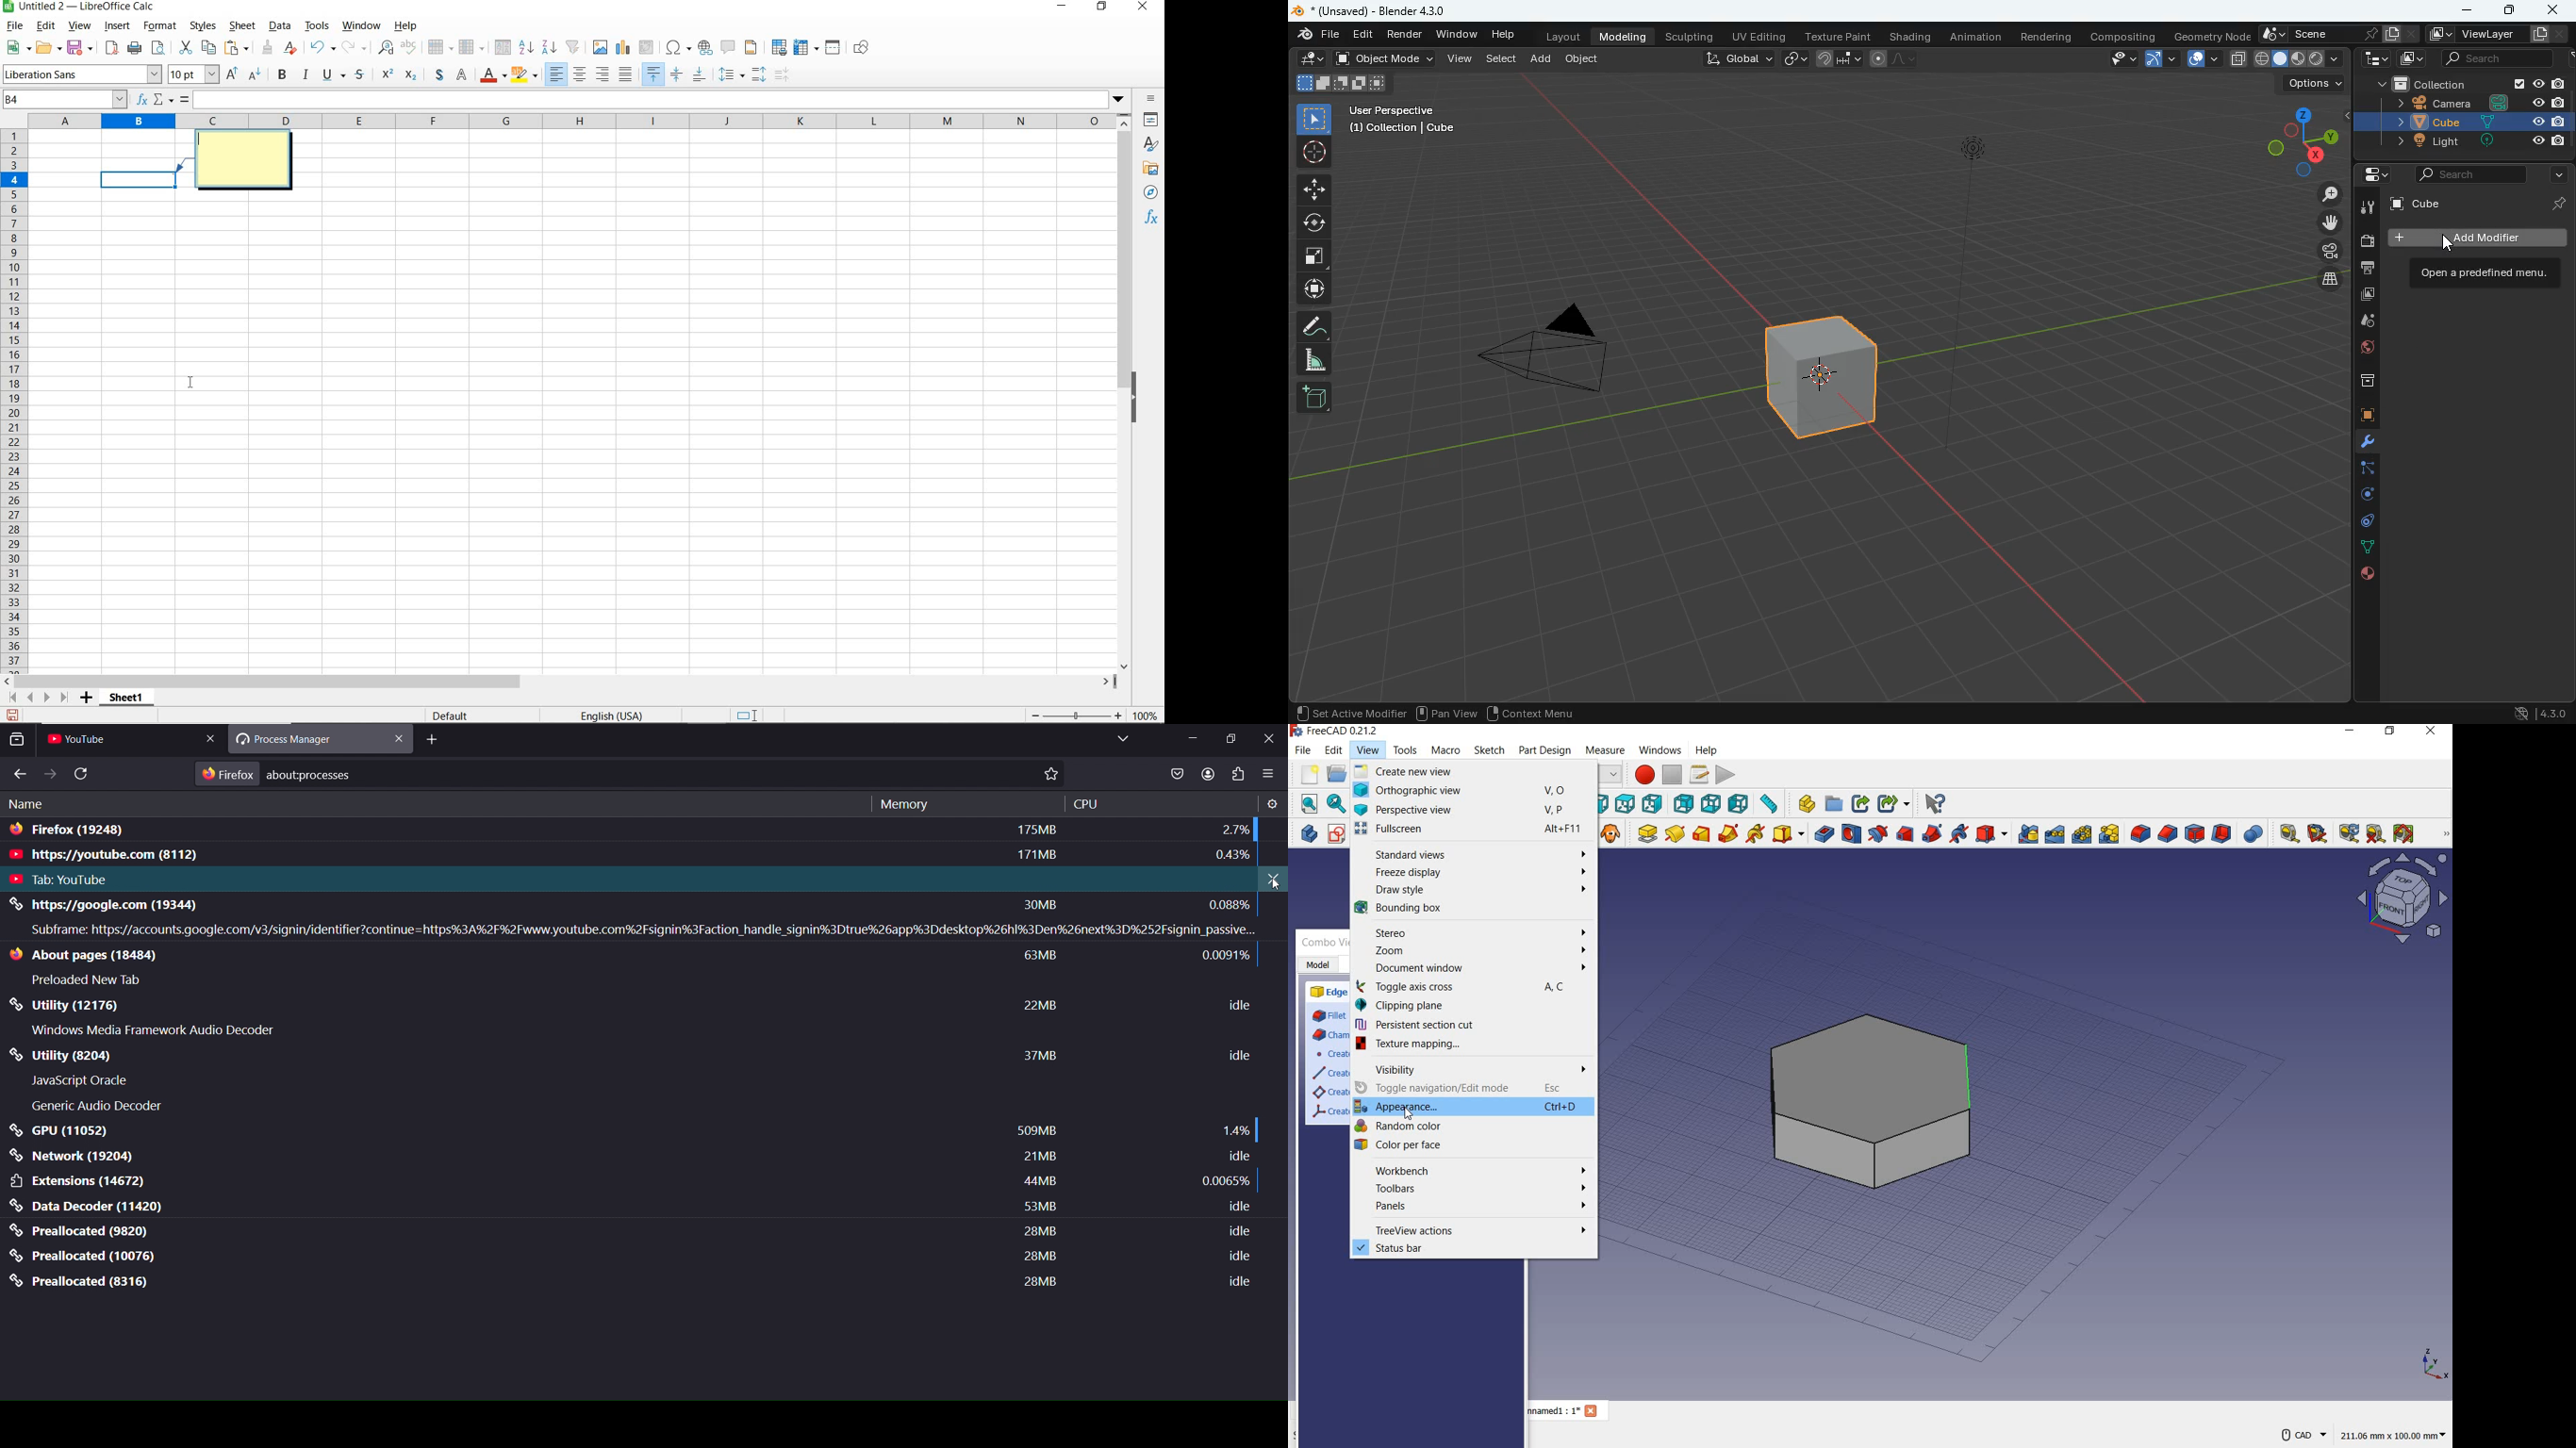 This screenshot has width=2576, height=1456. What do you see at coordinates (1473, 967) in the screenshot?
I see `document window` at bounding box center [1473, 967].